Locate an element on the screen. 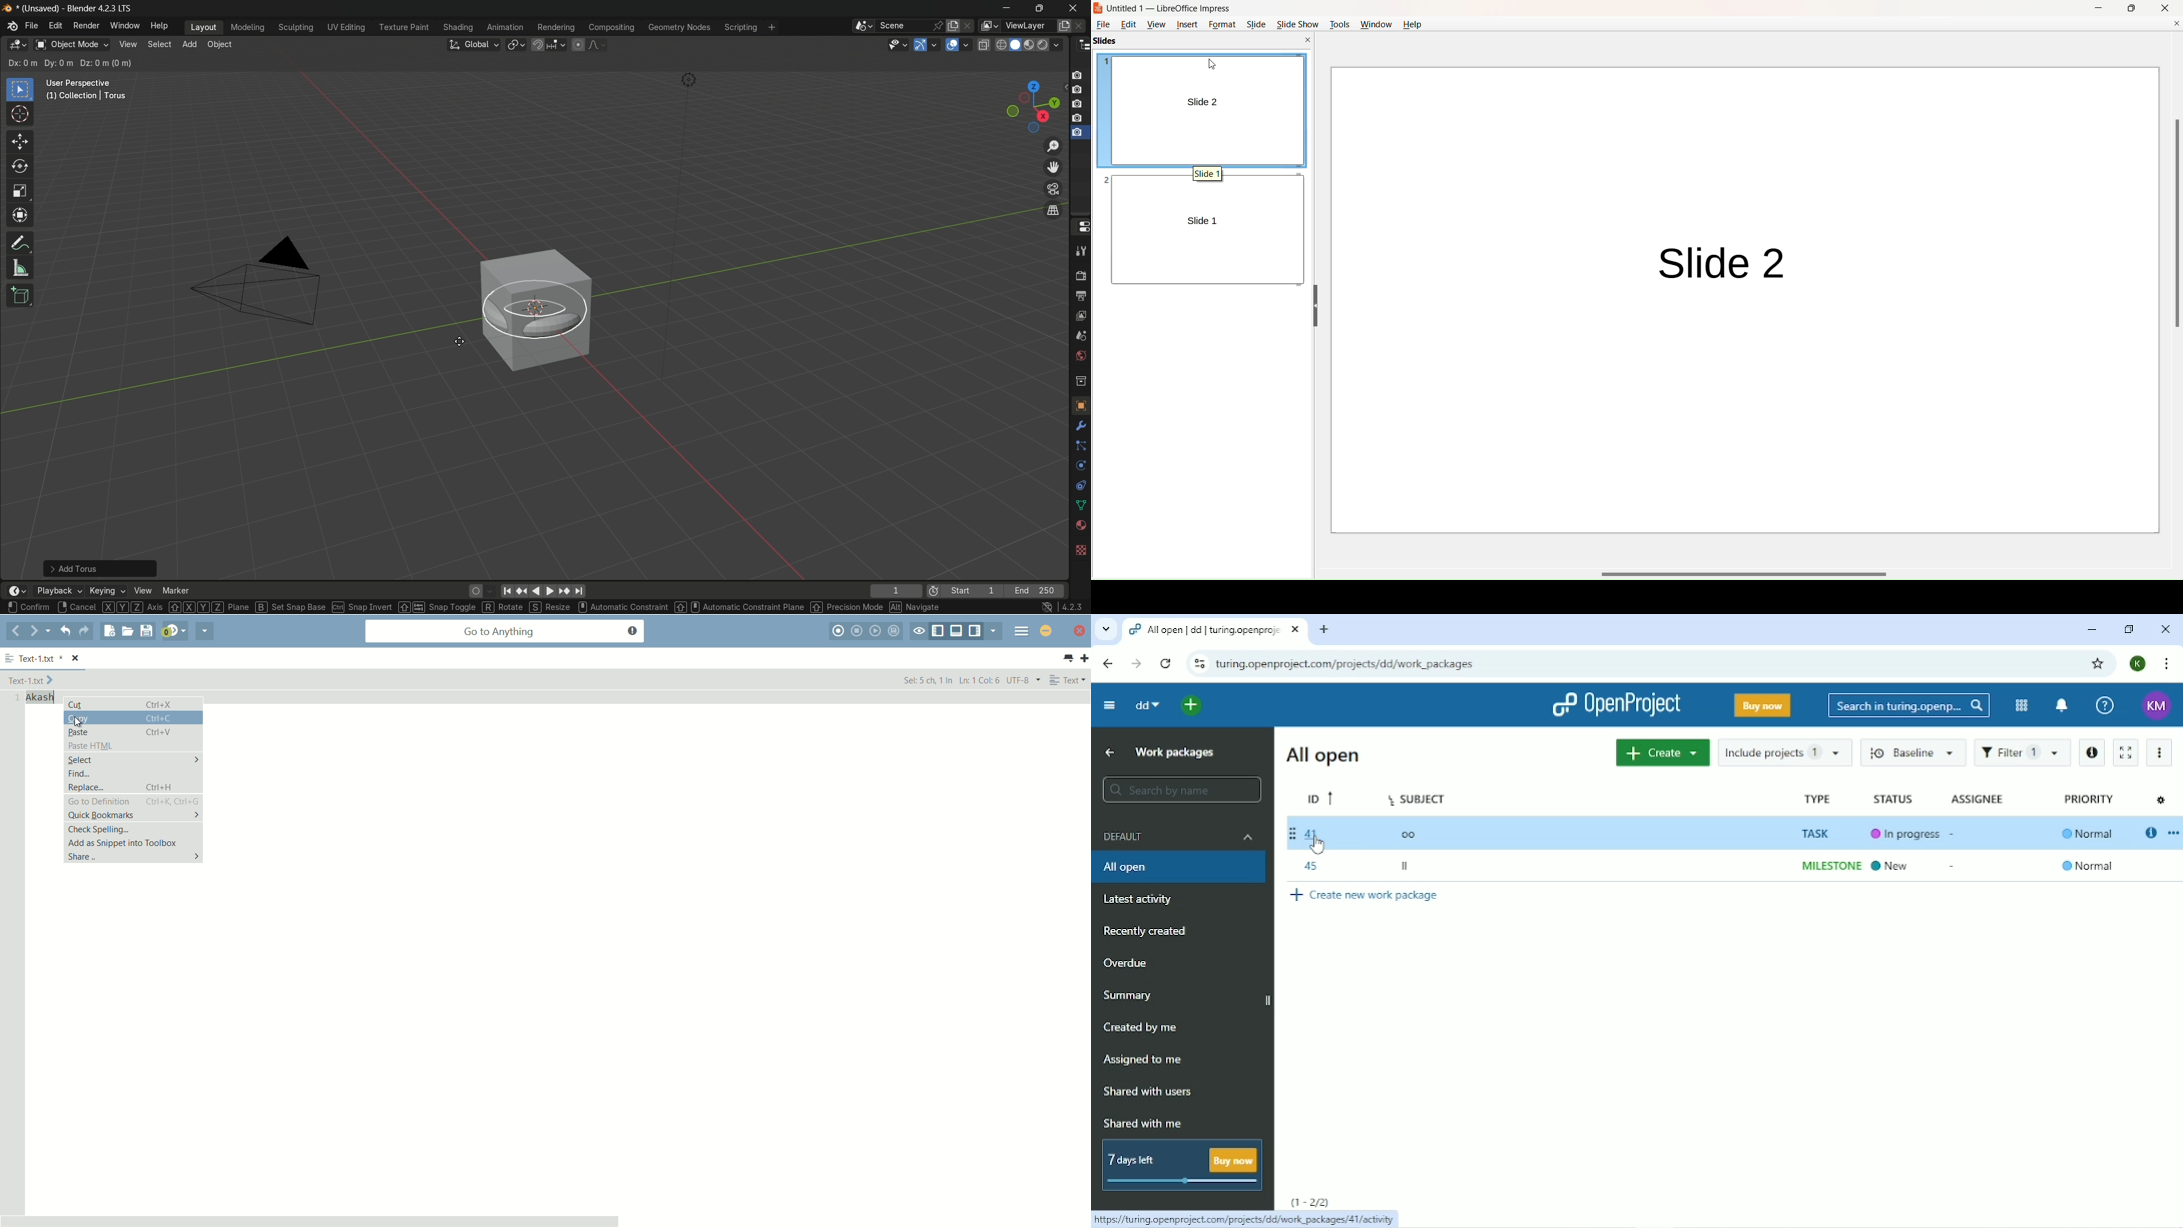  file menu is located at coordinates (32, 26).